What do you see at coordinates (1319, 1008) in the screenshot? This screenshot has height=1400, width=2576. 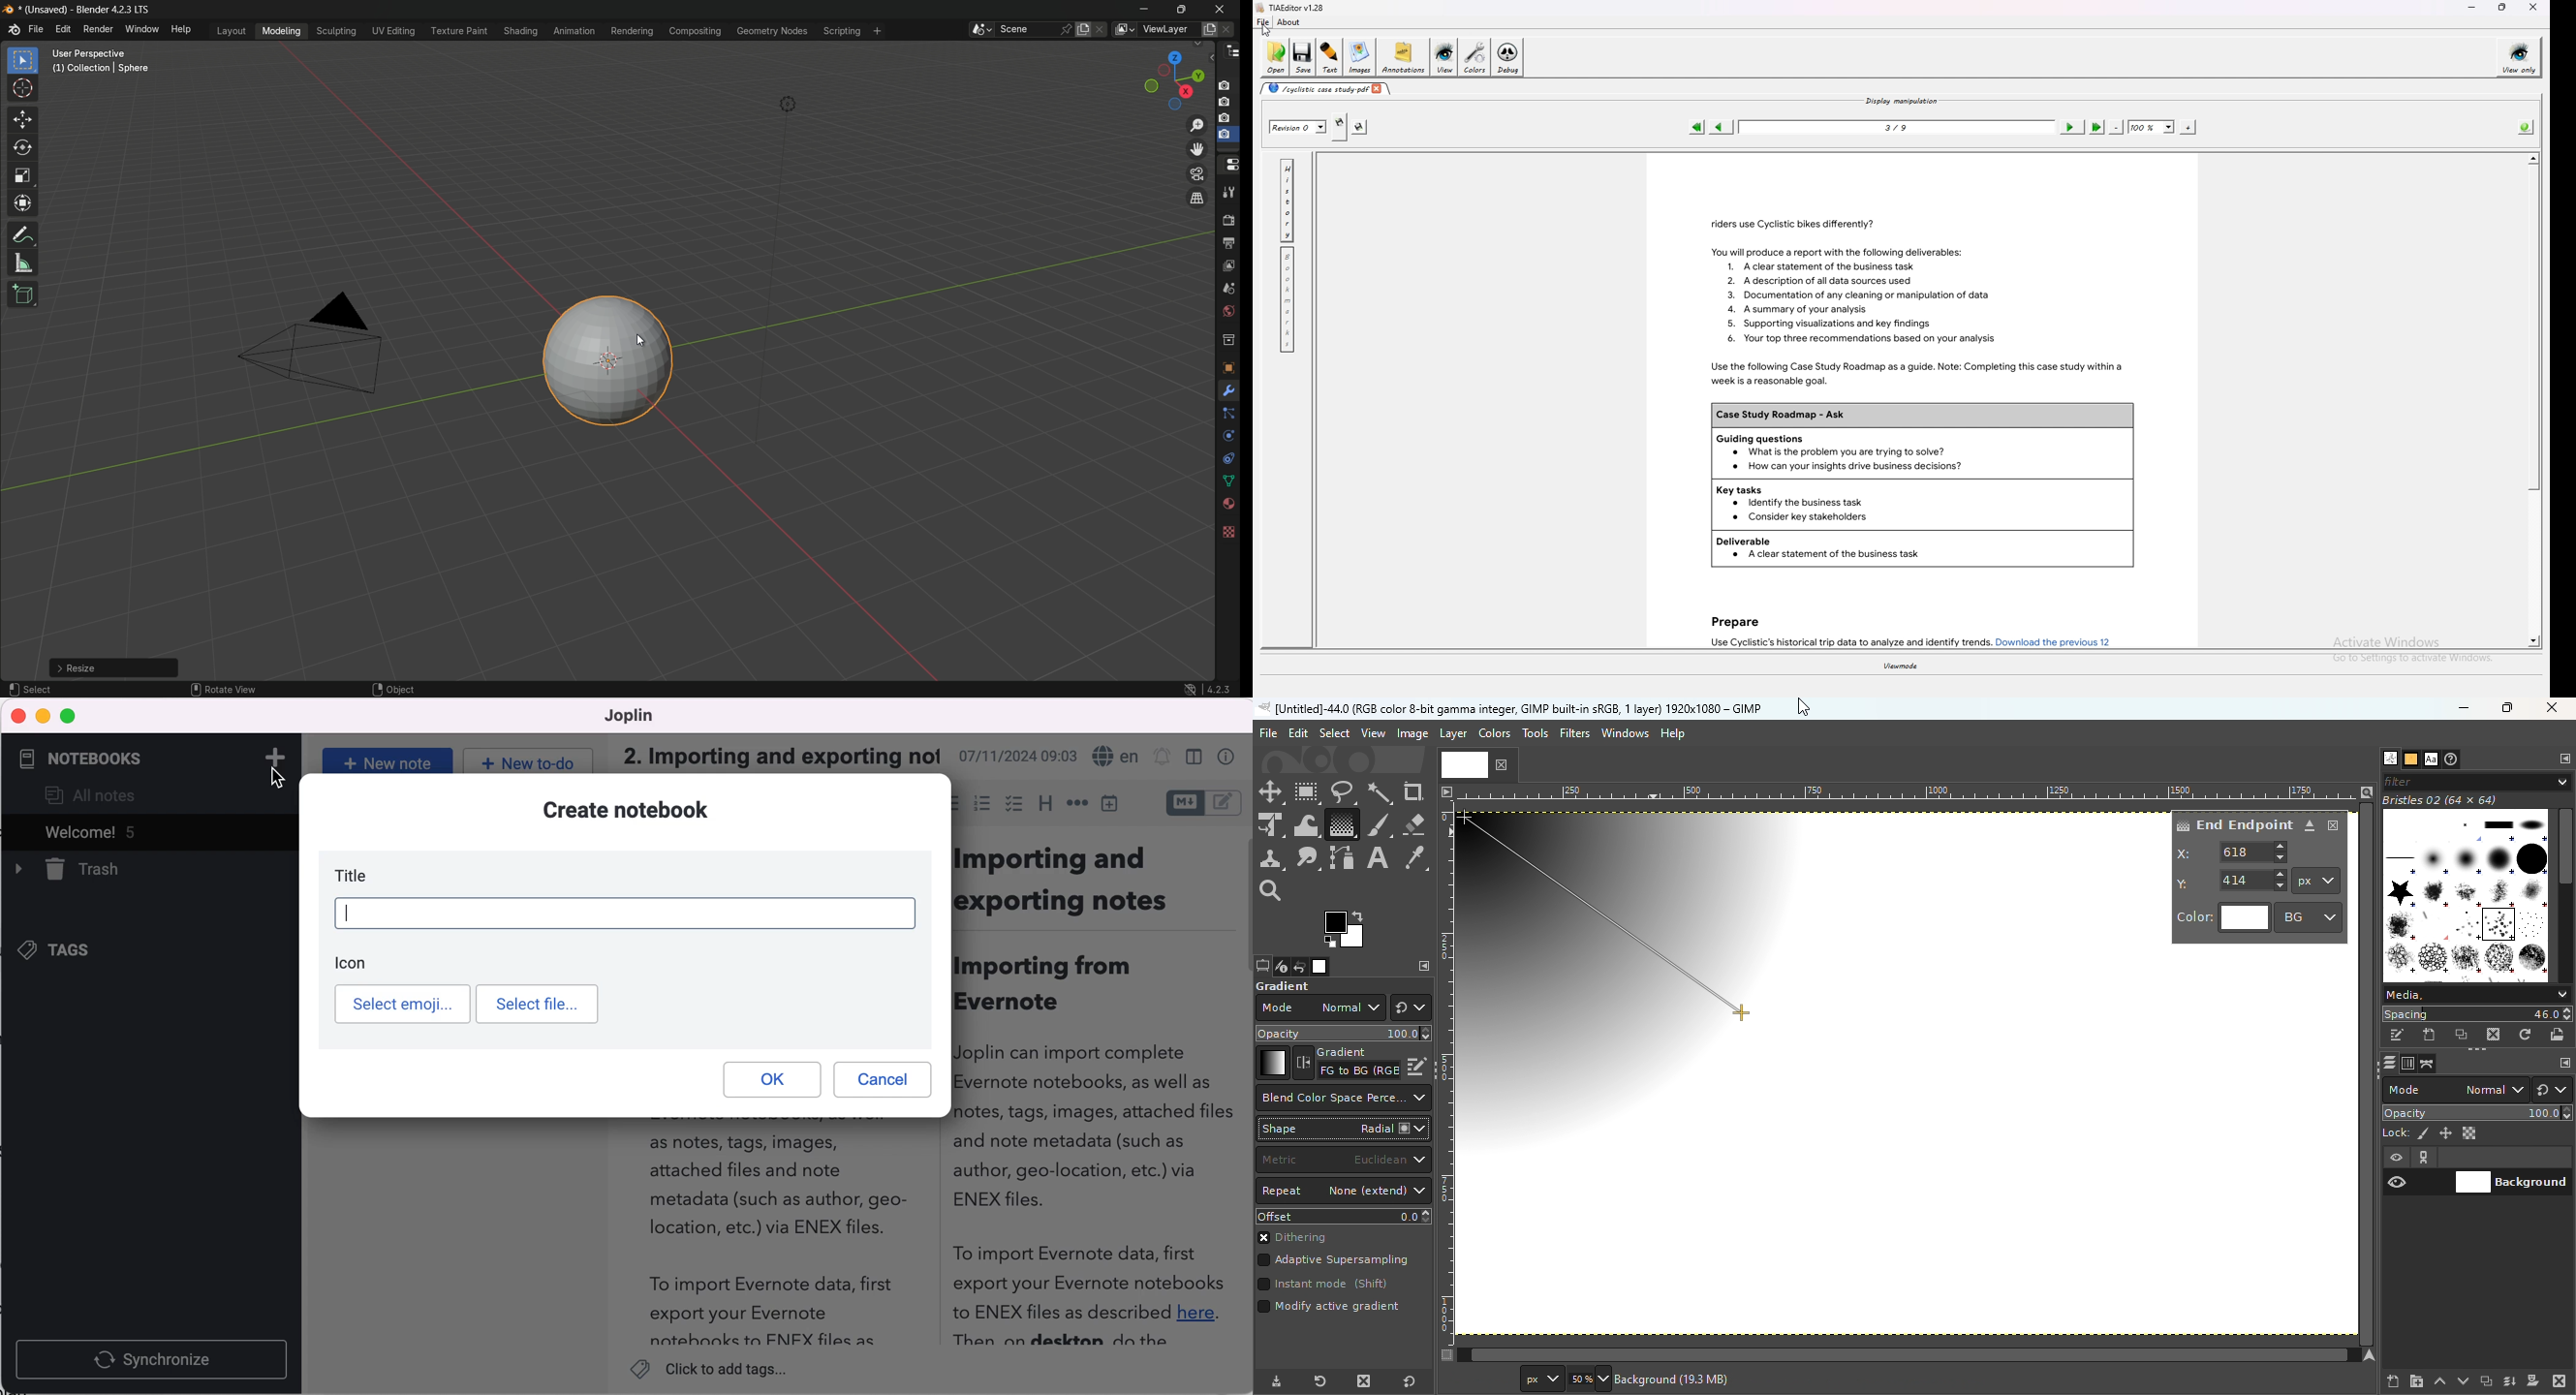 I see `Mode` at bounding box center [1319, 1008].